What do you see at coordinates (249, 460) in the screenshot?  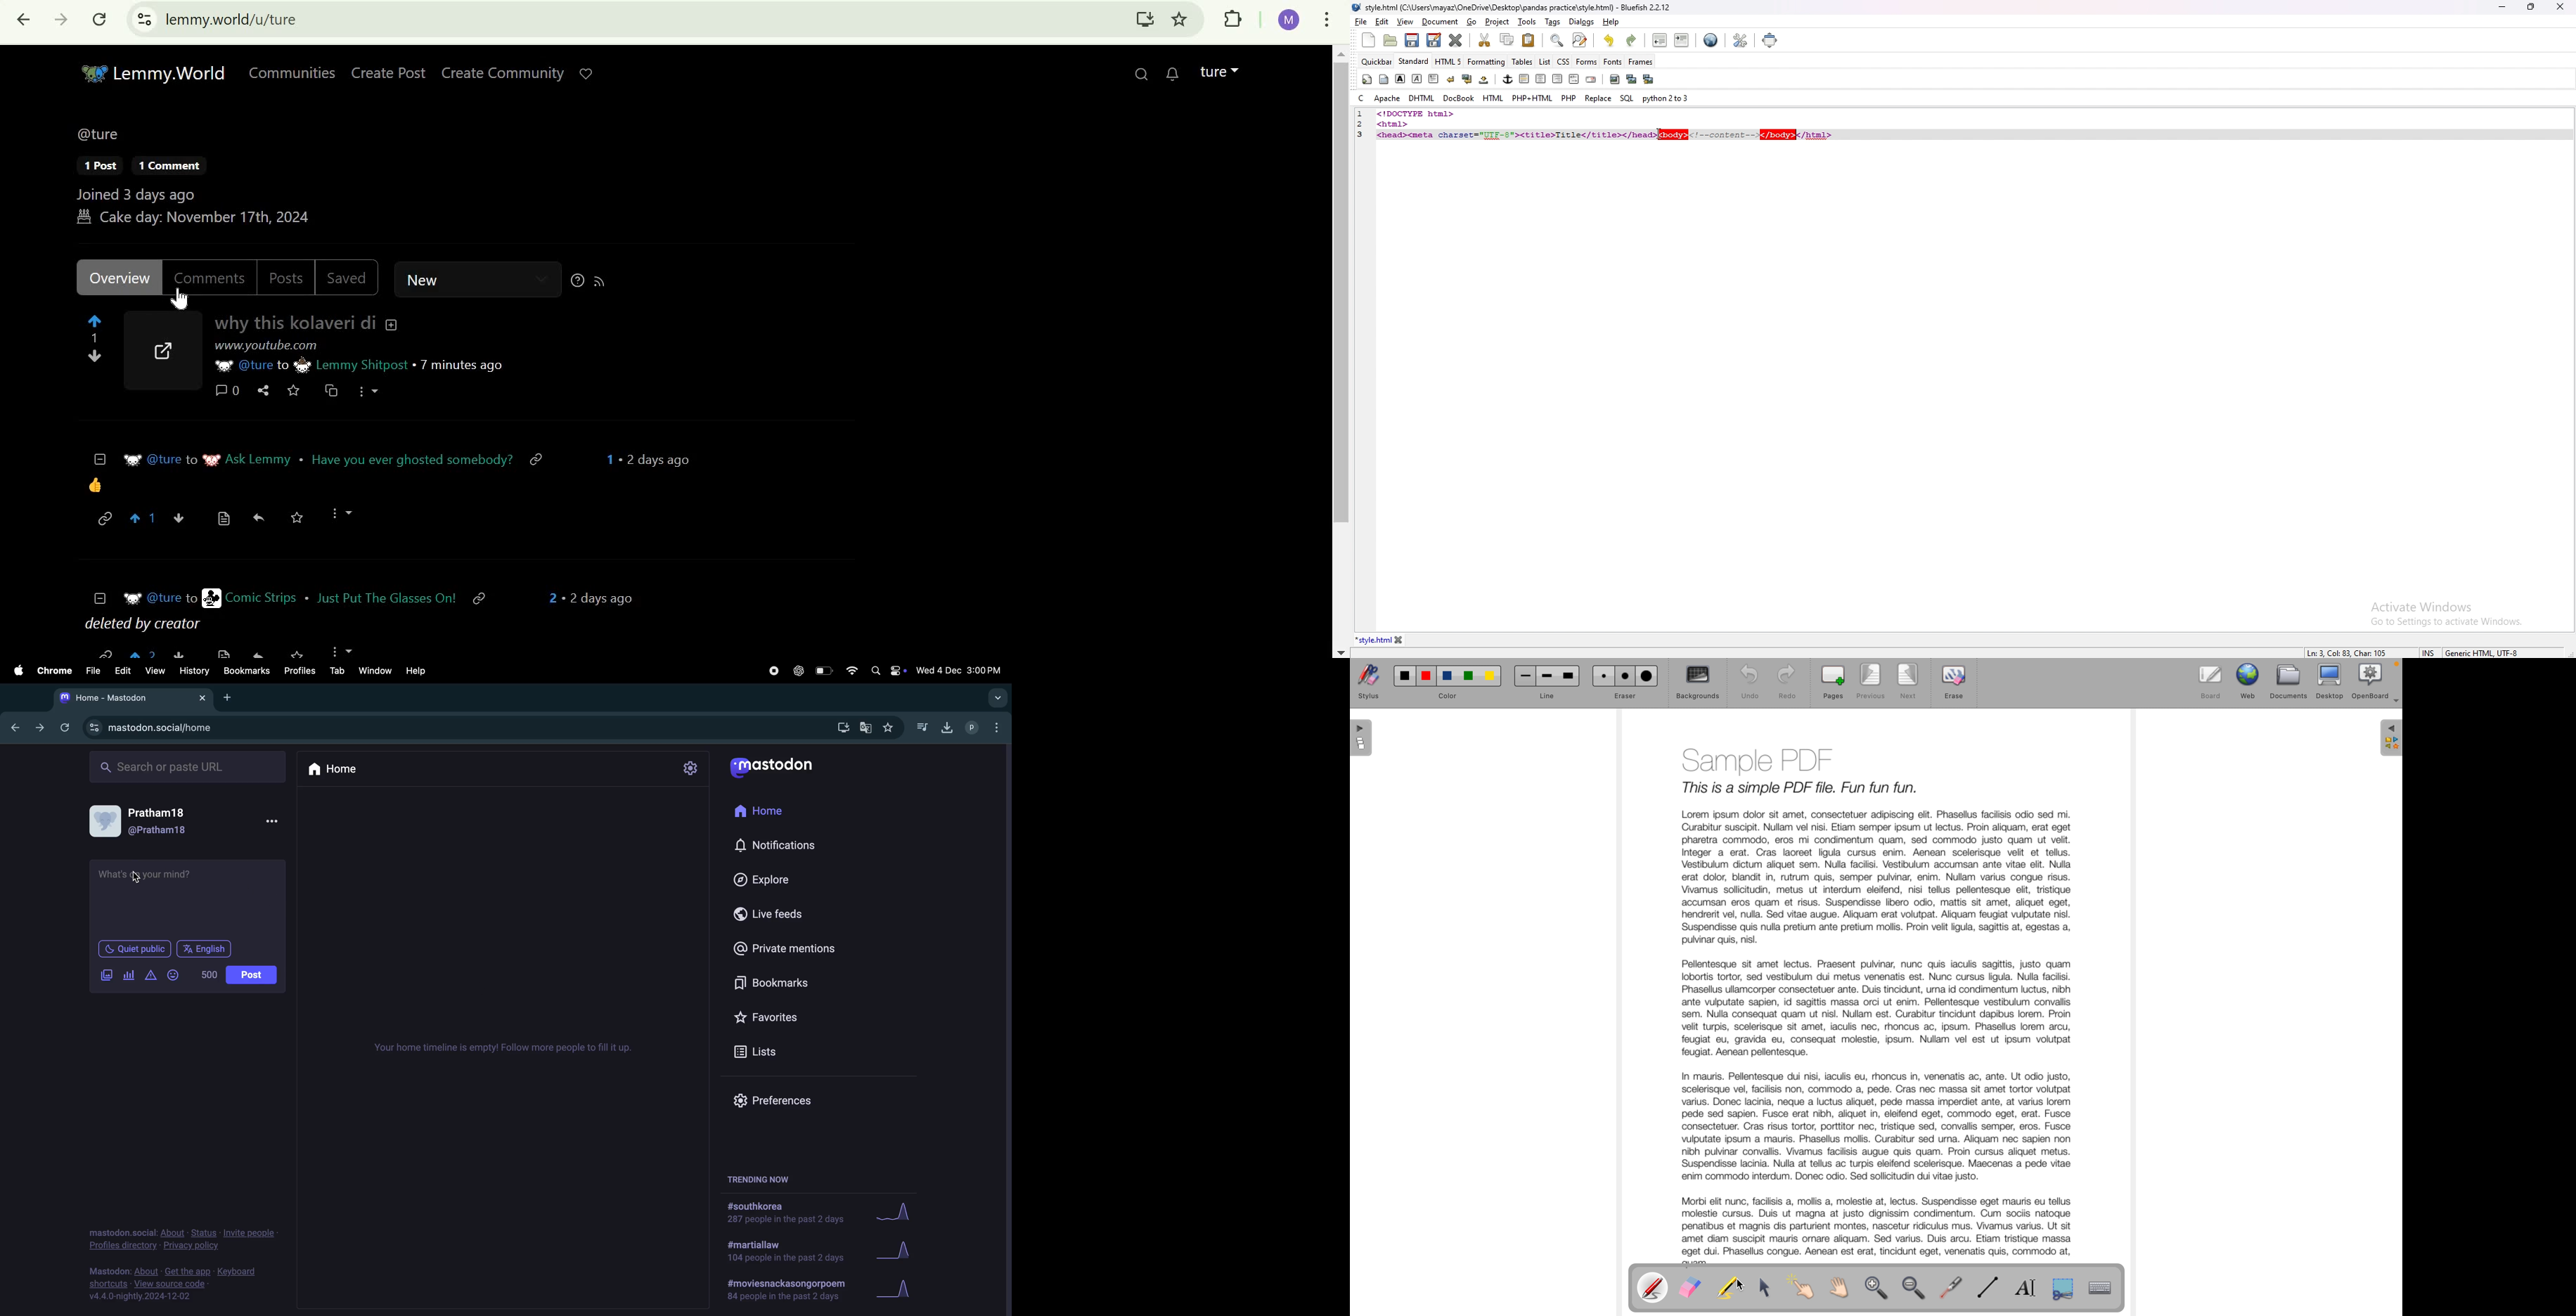 I see `community name` at bounding box center [249, 460].